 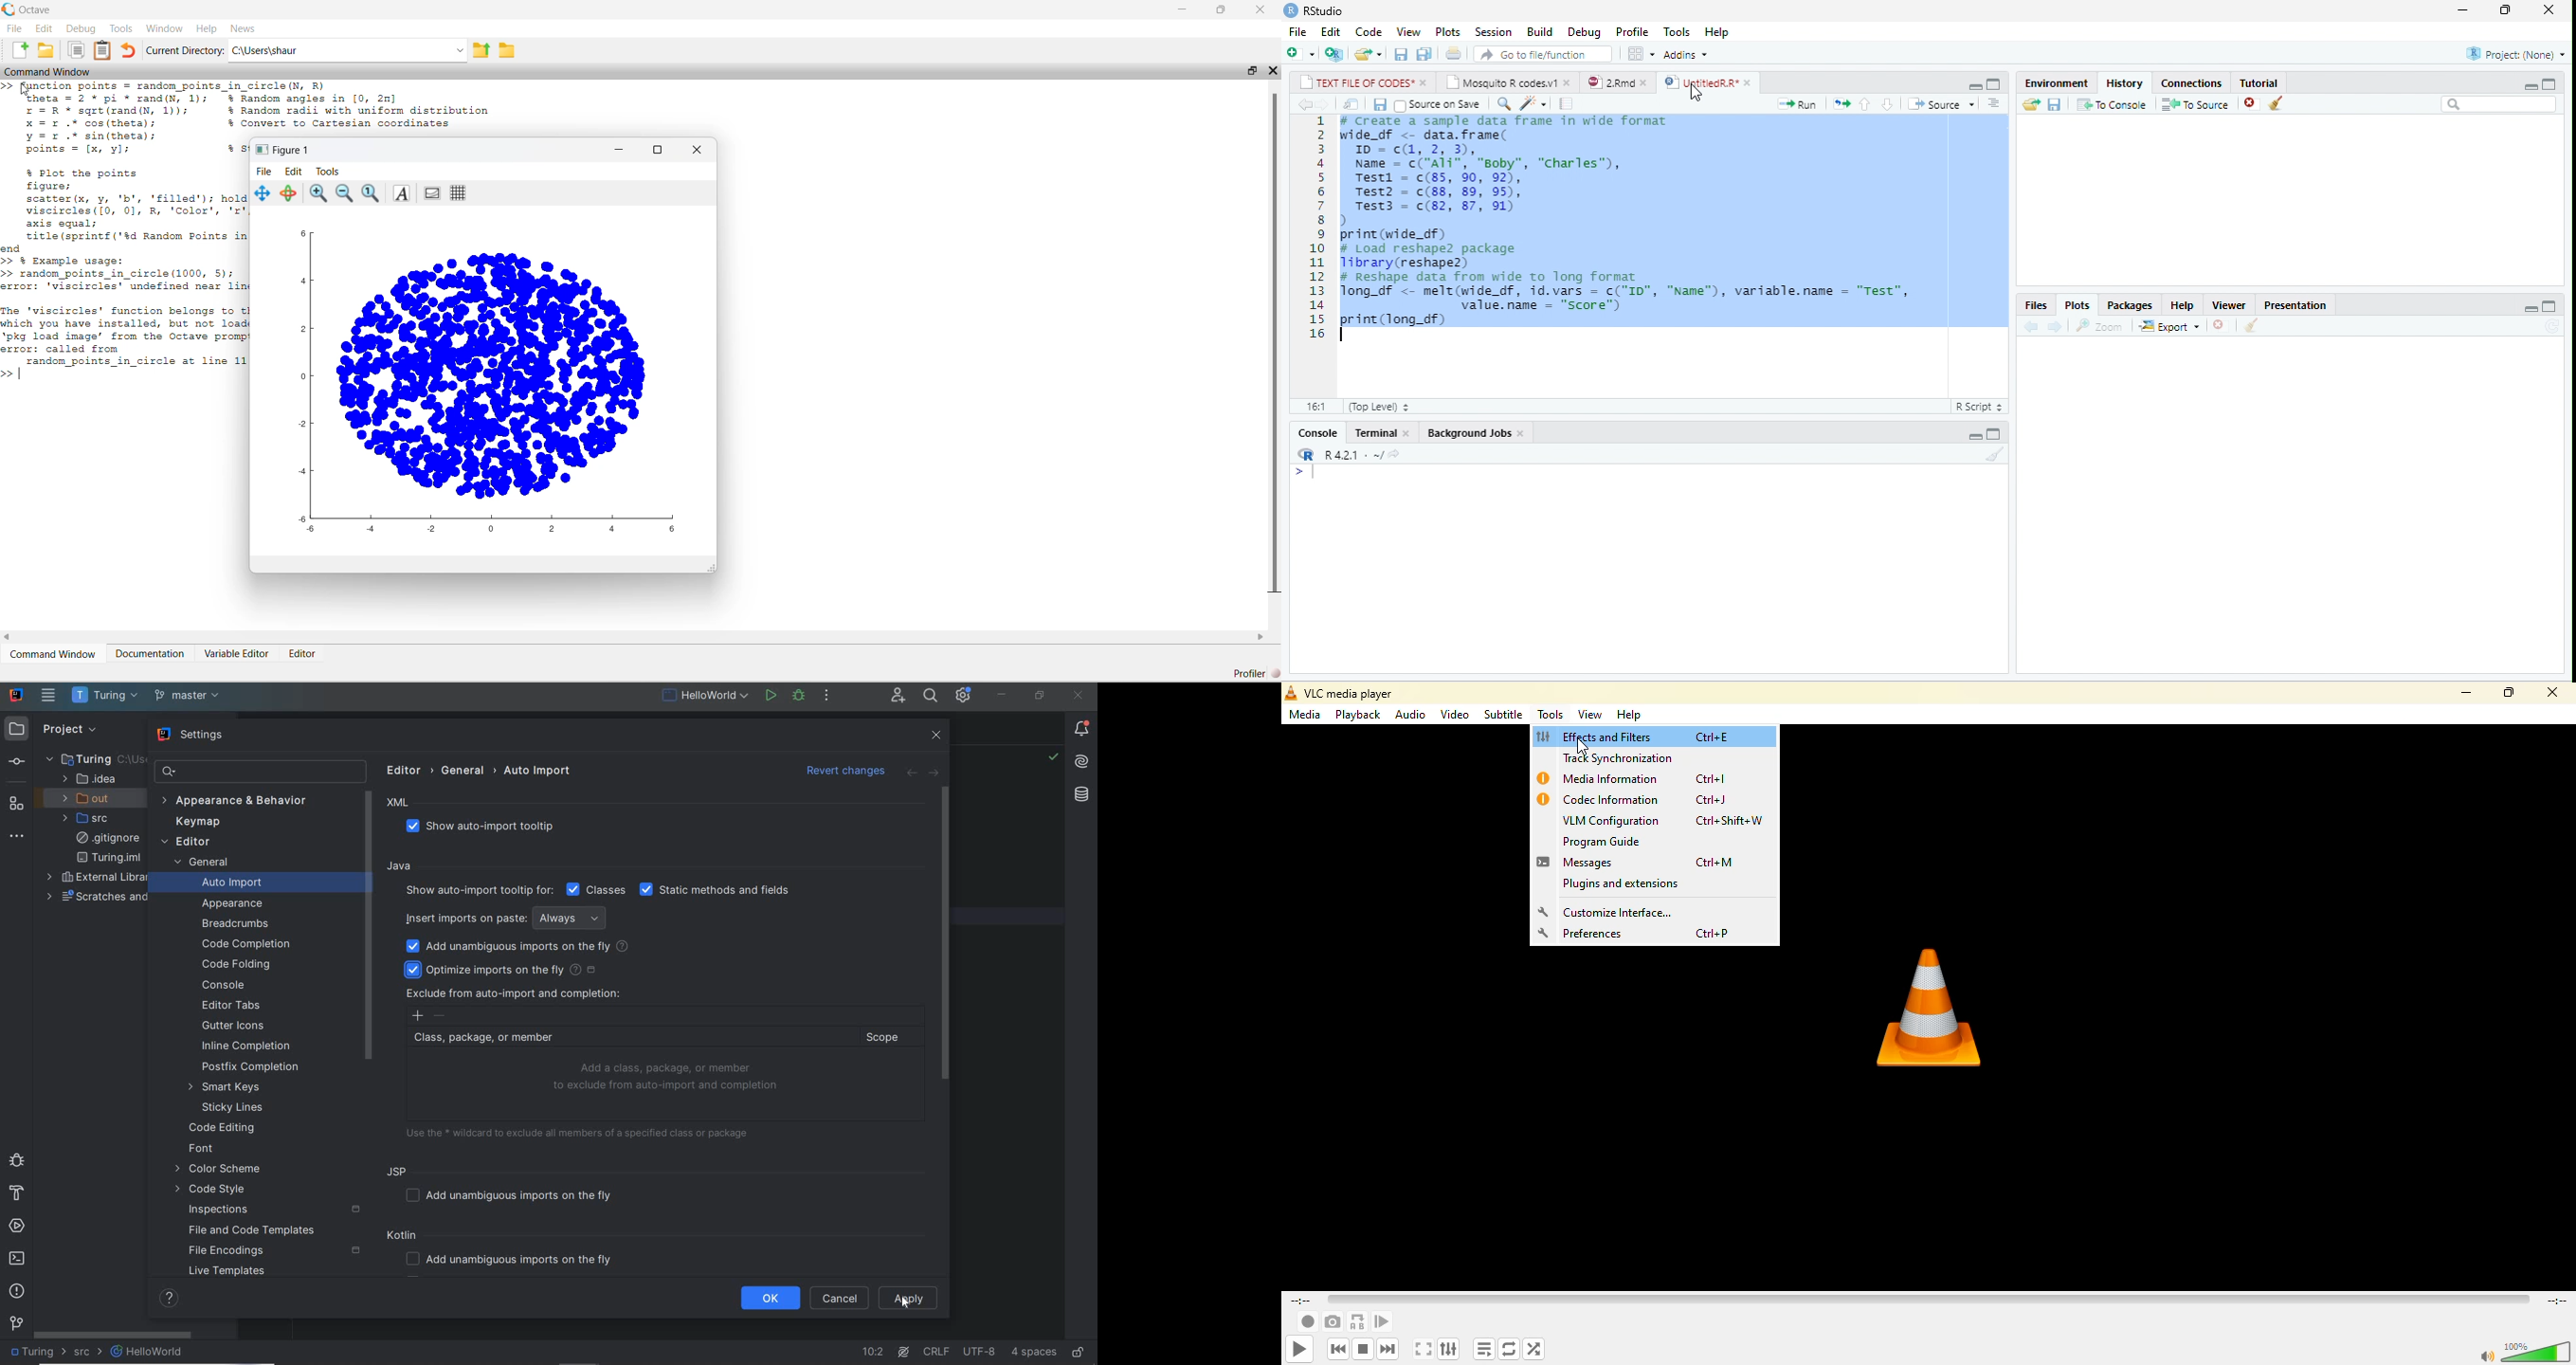 I want to click on Undo, so click(x=129, y=50).